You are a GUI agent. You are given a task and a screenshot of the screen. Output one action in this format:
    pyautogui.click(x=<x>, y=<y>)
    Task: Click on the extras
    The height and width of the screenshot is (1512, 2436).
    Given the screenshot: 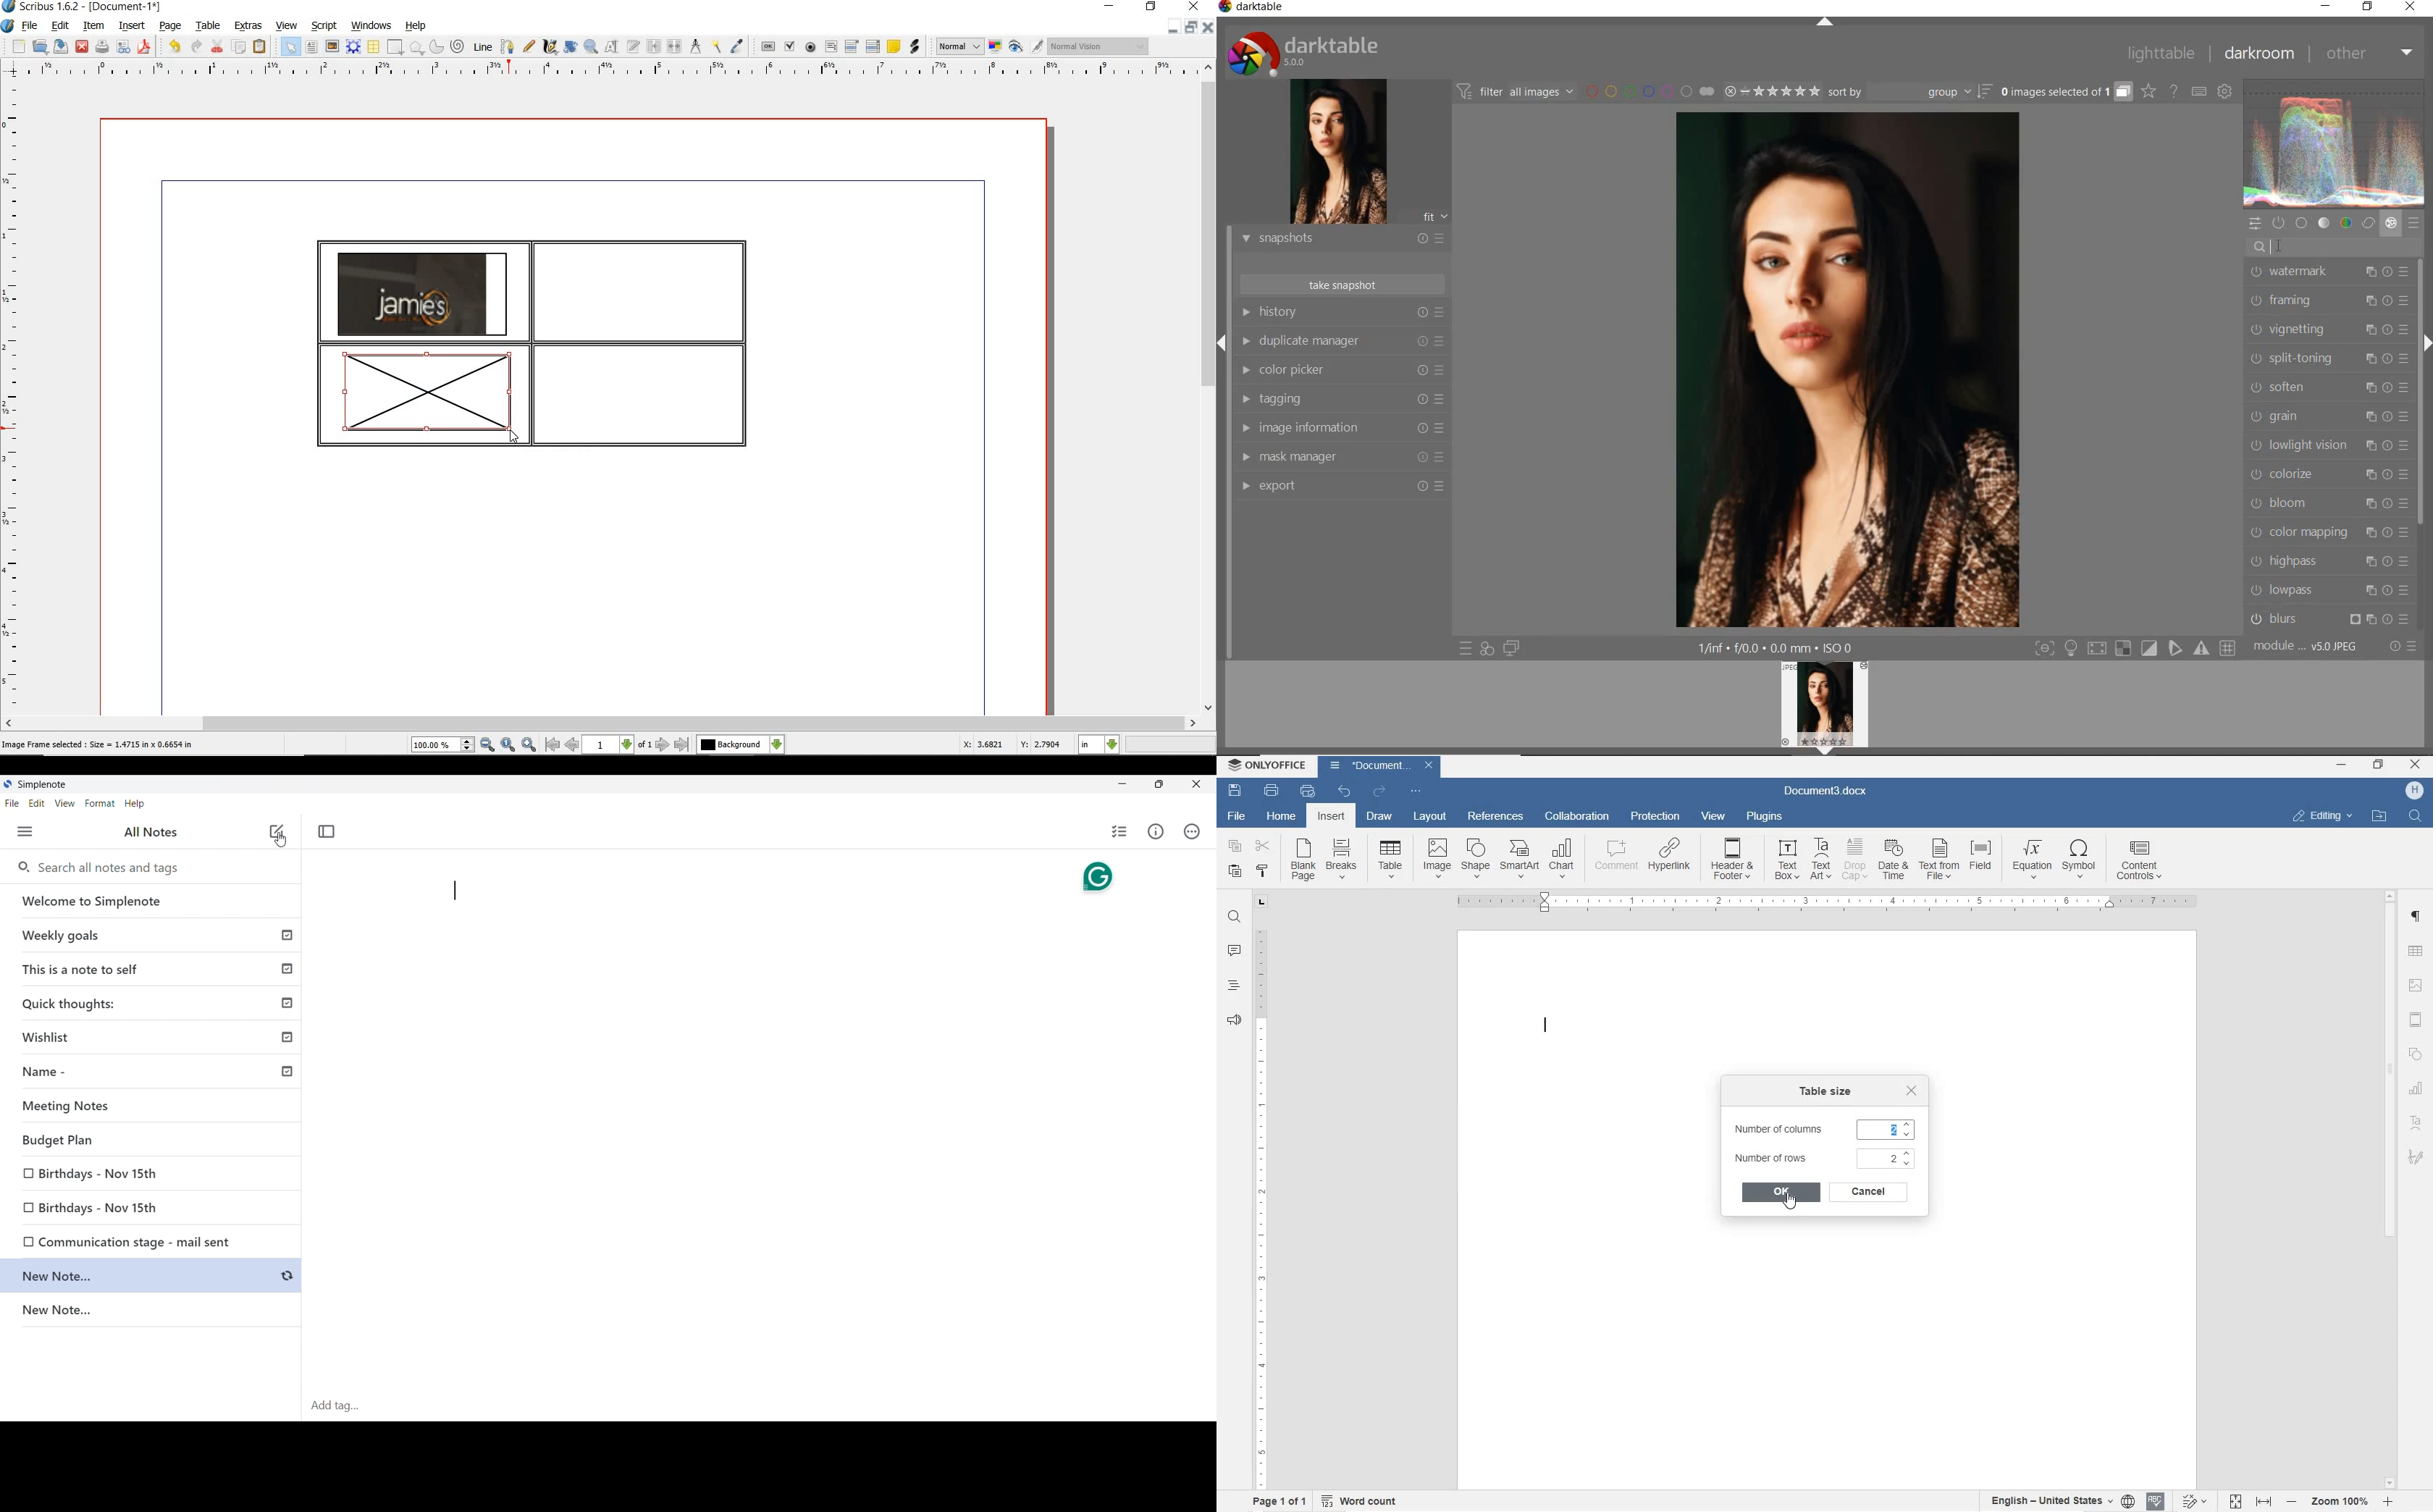 What is the action you would take?
    pyautogui.click(x=248, y=26)
    